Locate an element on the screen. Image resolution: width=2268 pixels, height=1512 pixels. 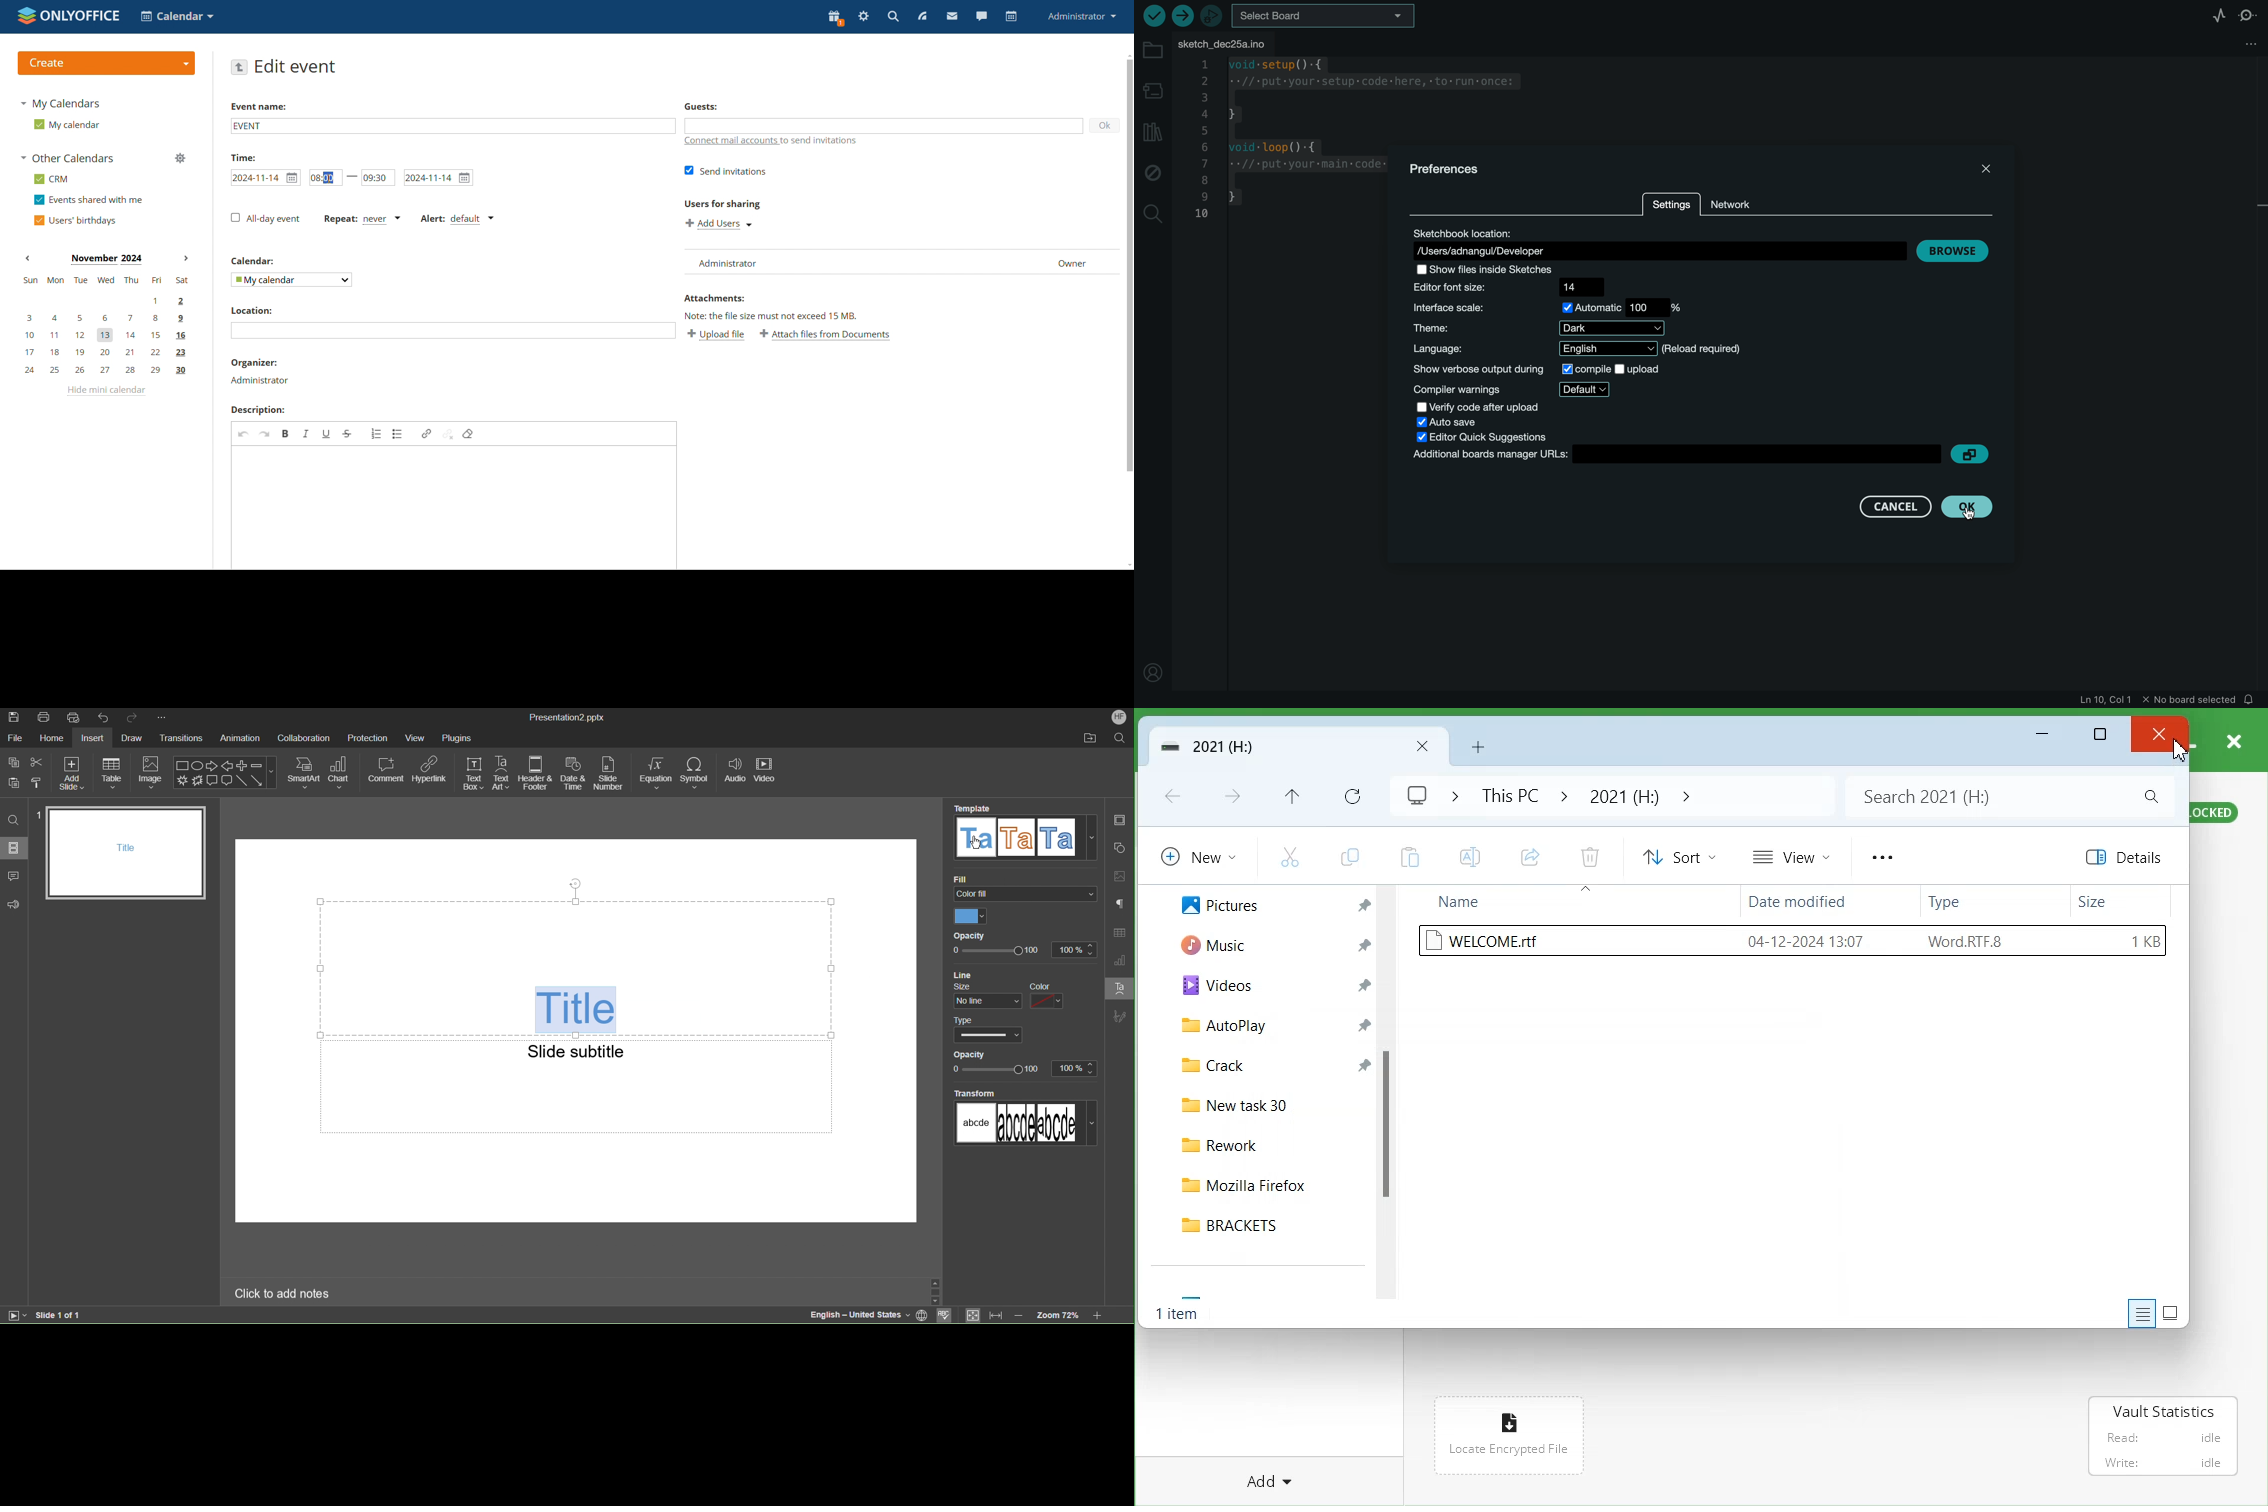
Template is located at coordinates (1022, 834).